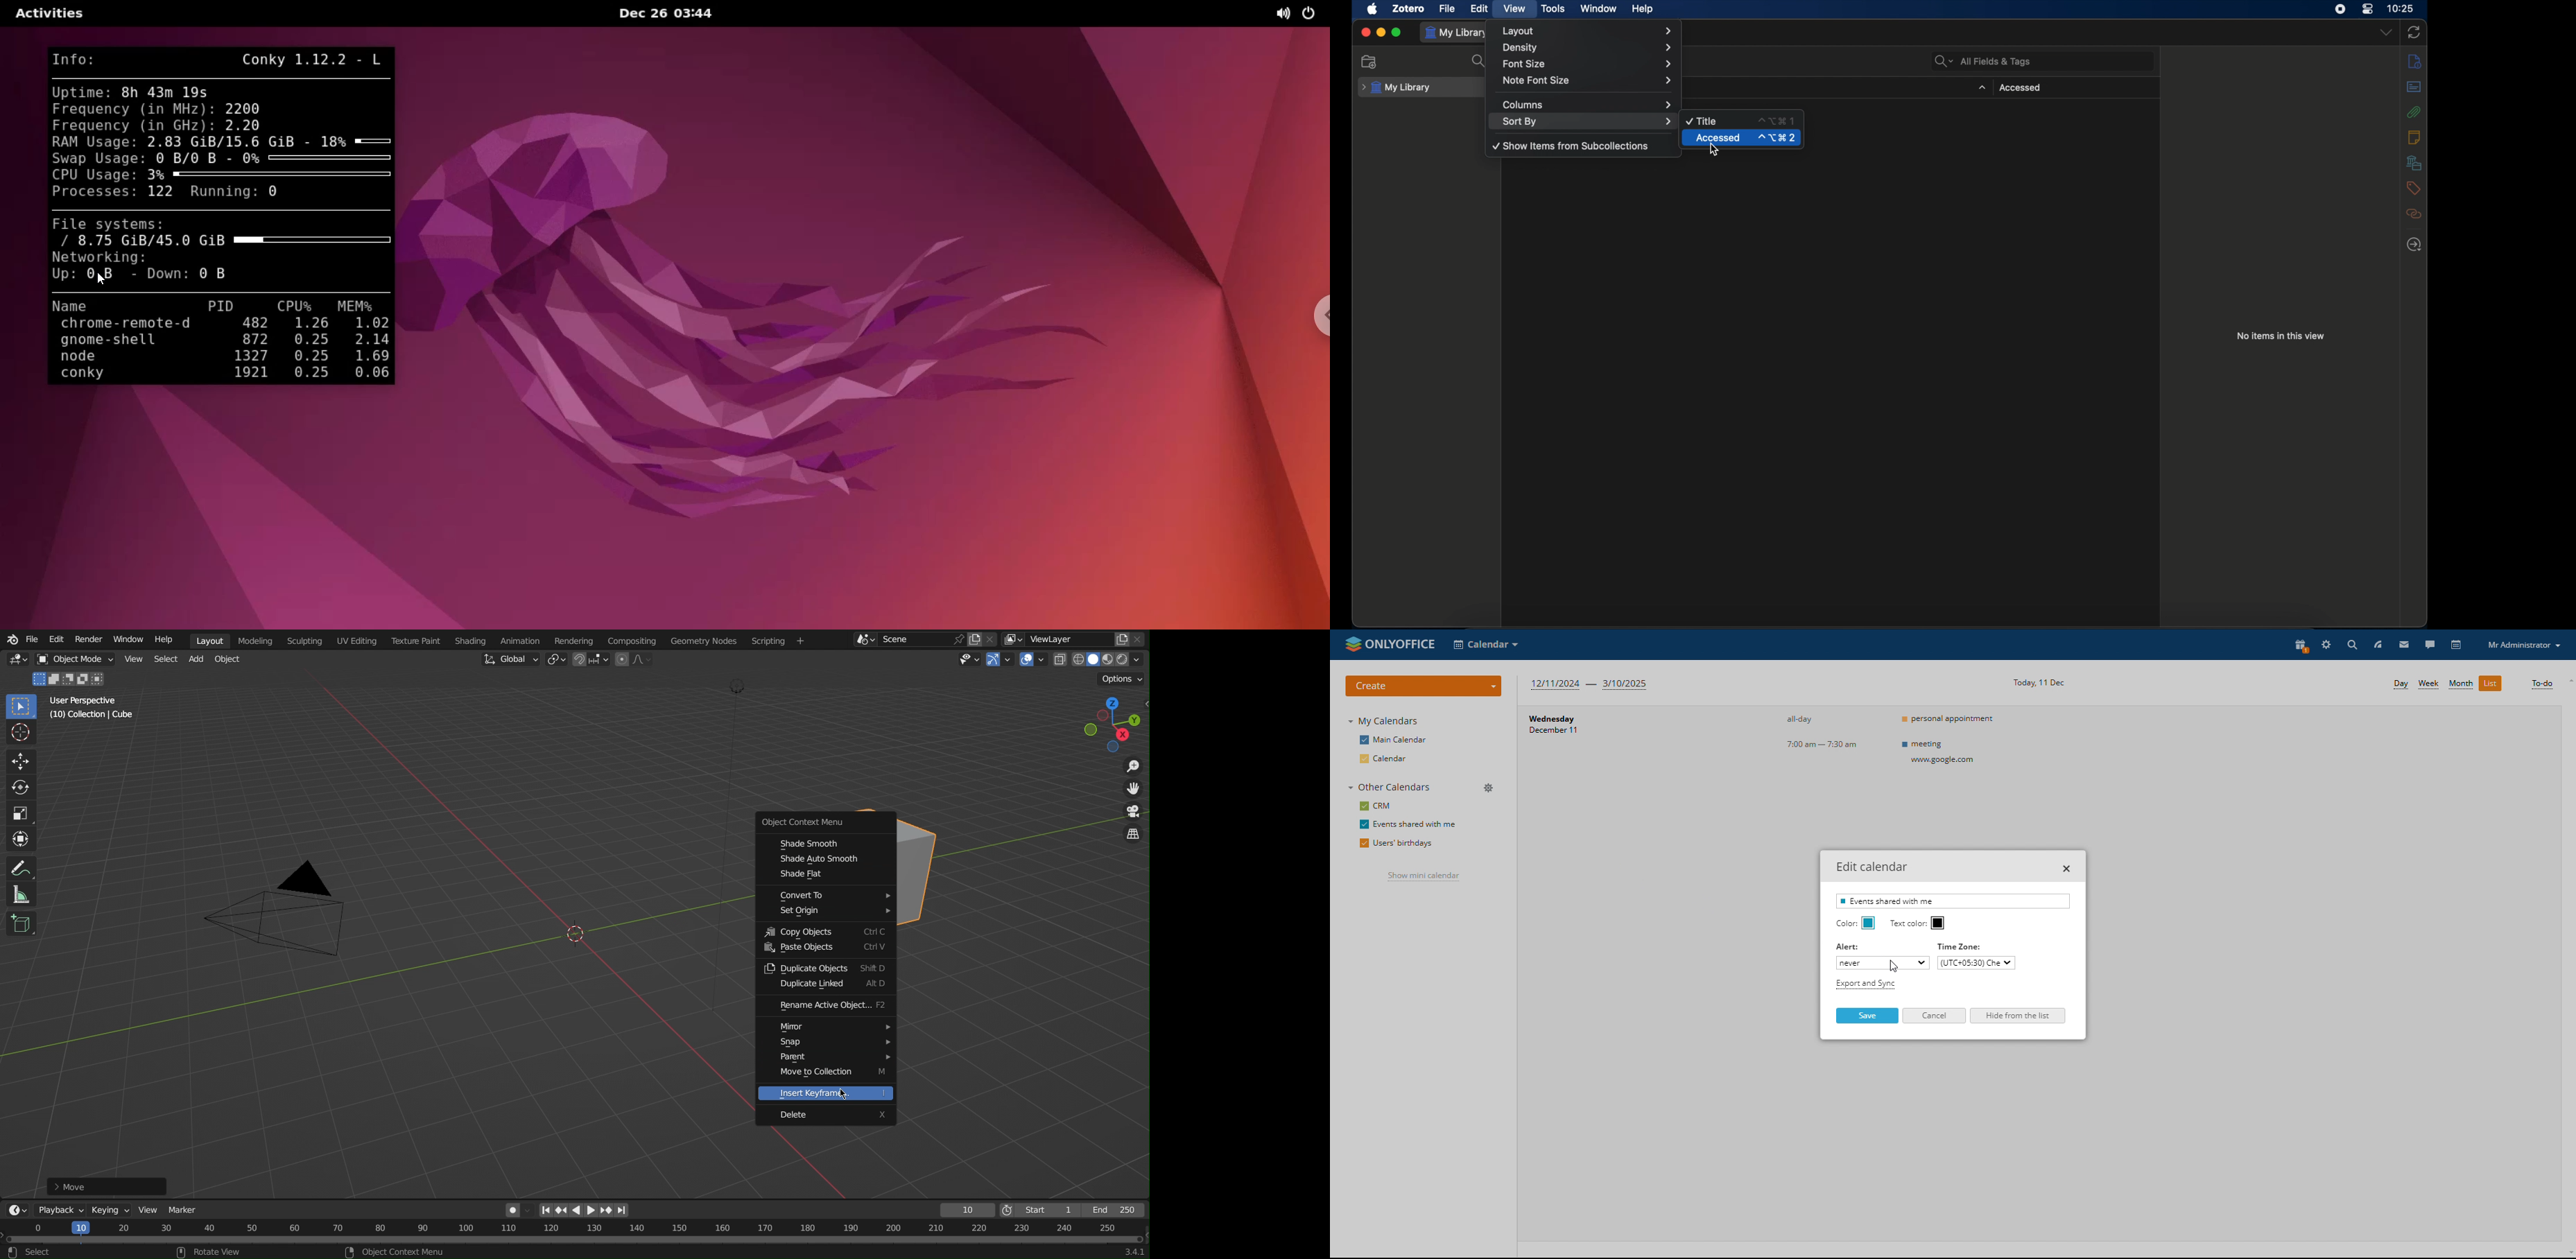  What do you see at coordinates (184, 1207) in the screenshot?
I see `Marker` at bounding box center [184, 1207].